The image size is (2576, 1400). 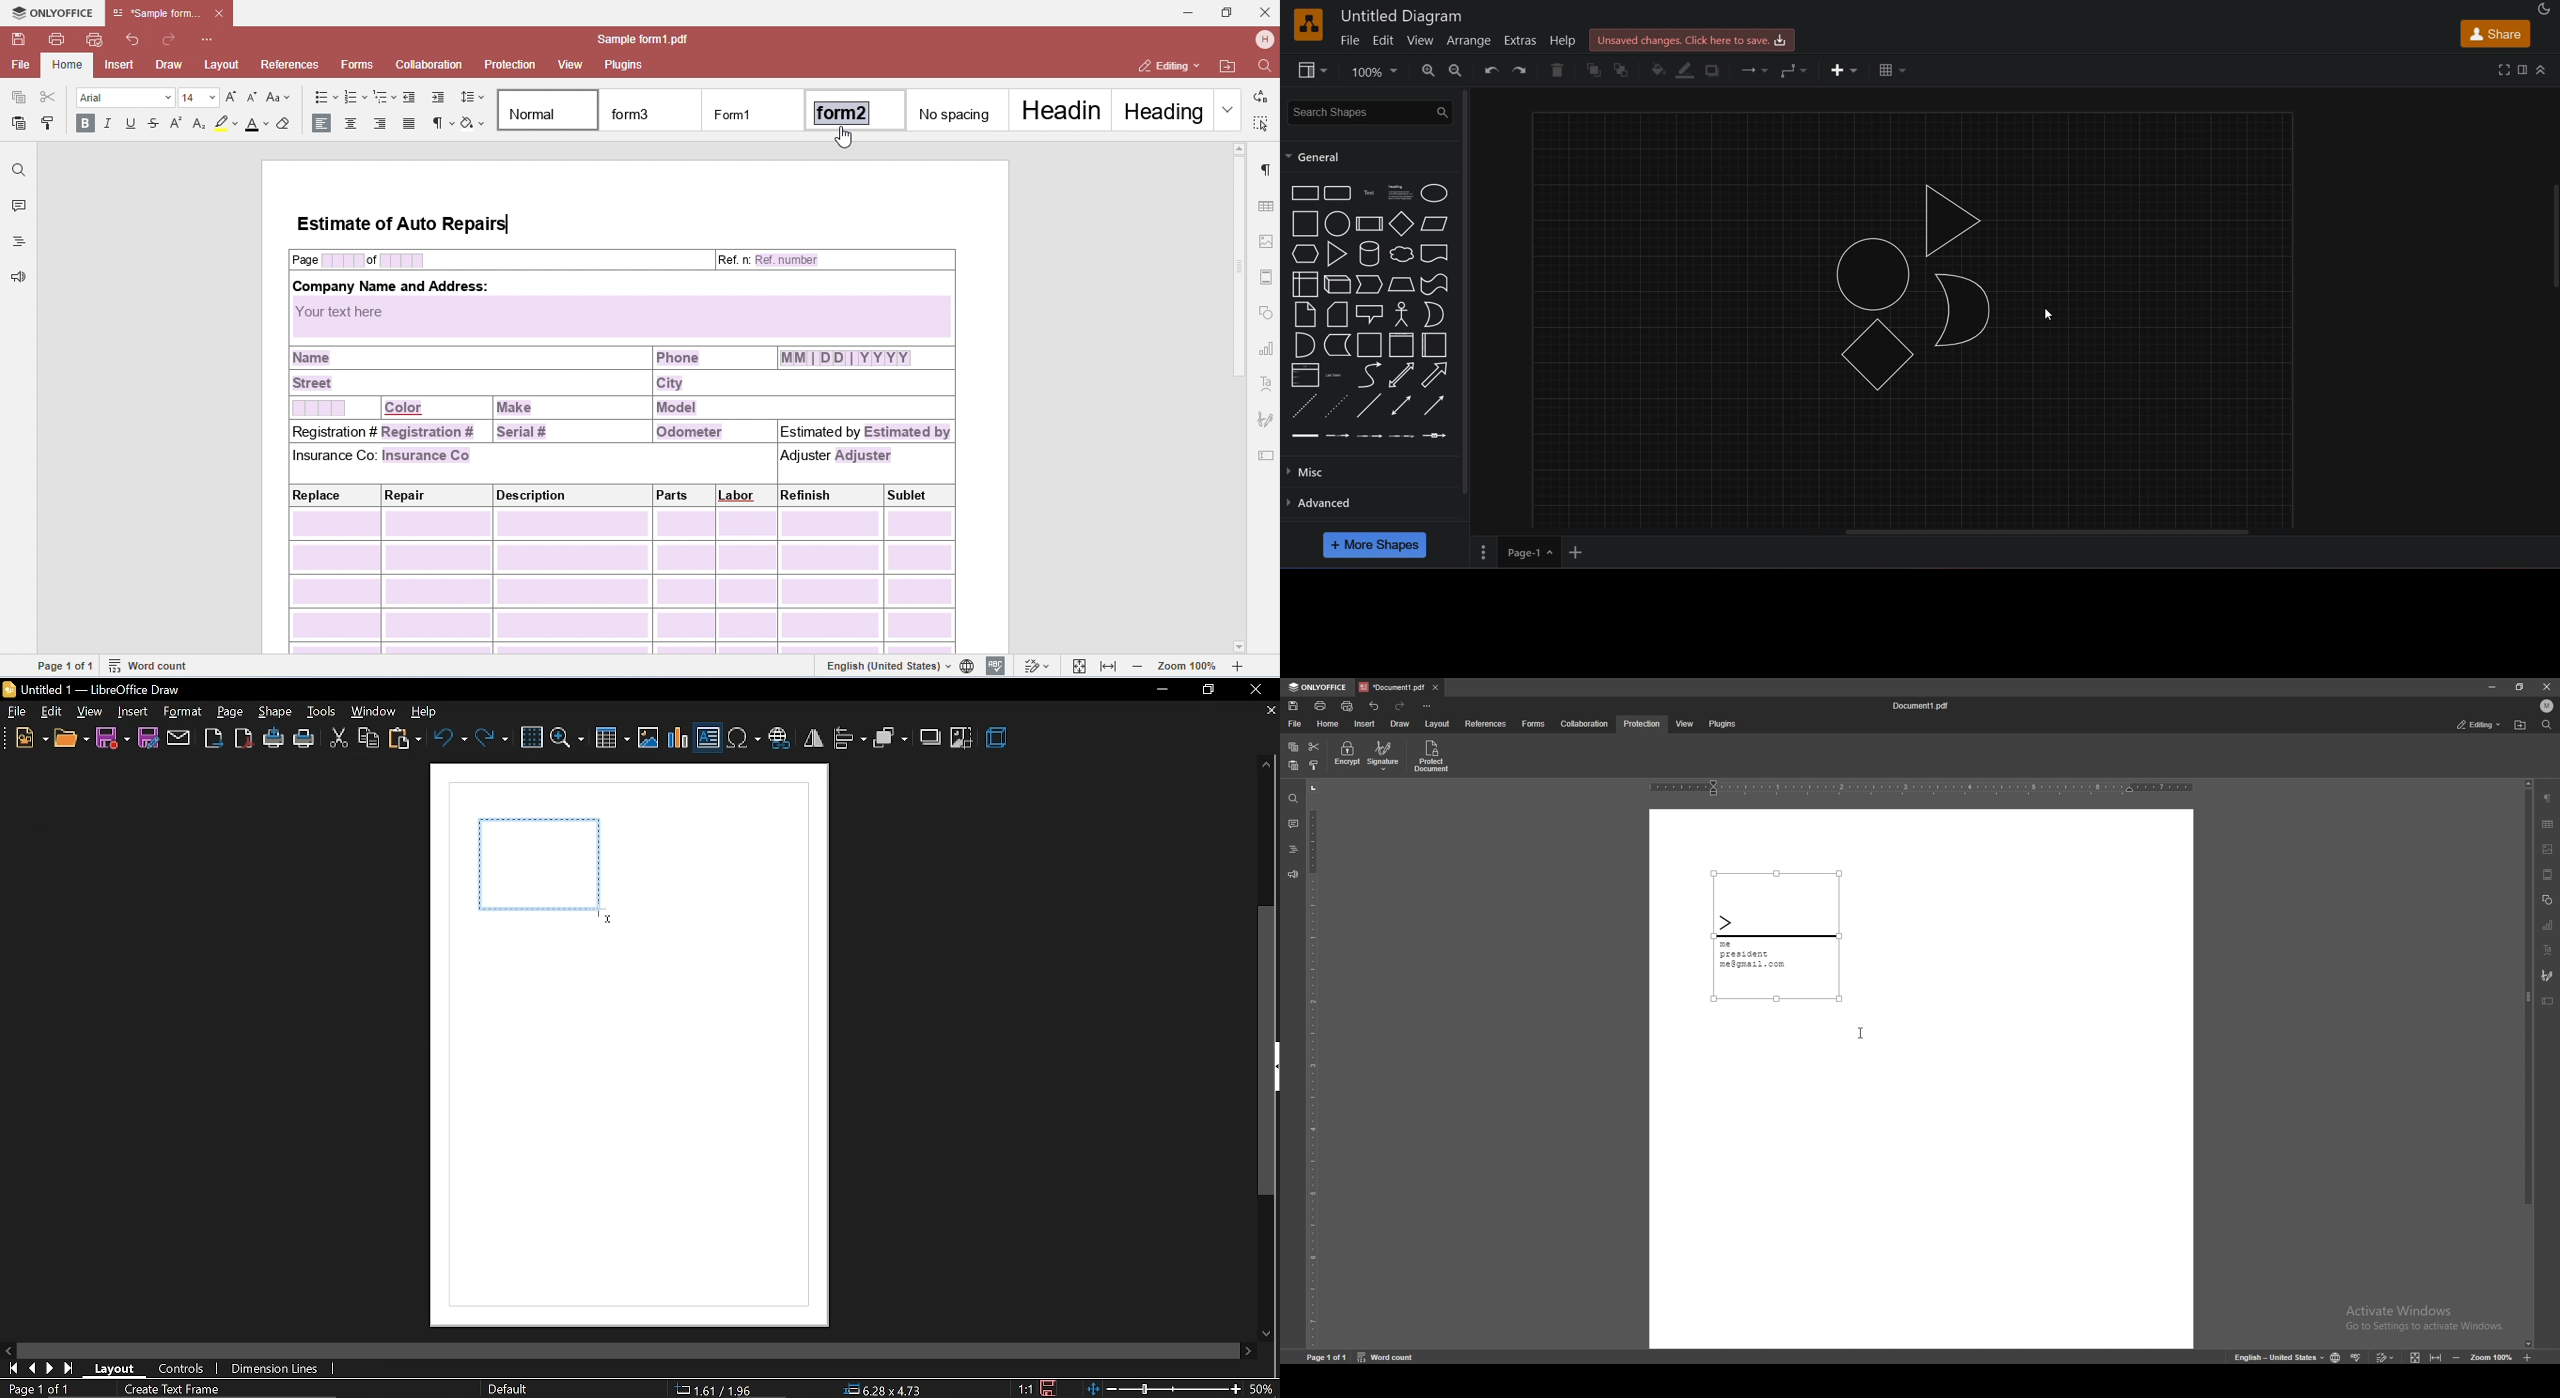 What do you see at coordinates (1690, 39) in the screenshot?
I see `unsaved changes. click here to save` at bounding box center [1690, 39].